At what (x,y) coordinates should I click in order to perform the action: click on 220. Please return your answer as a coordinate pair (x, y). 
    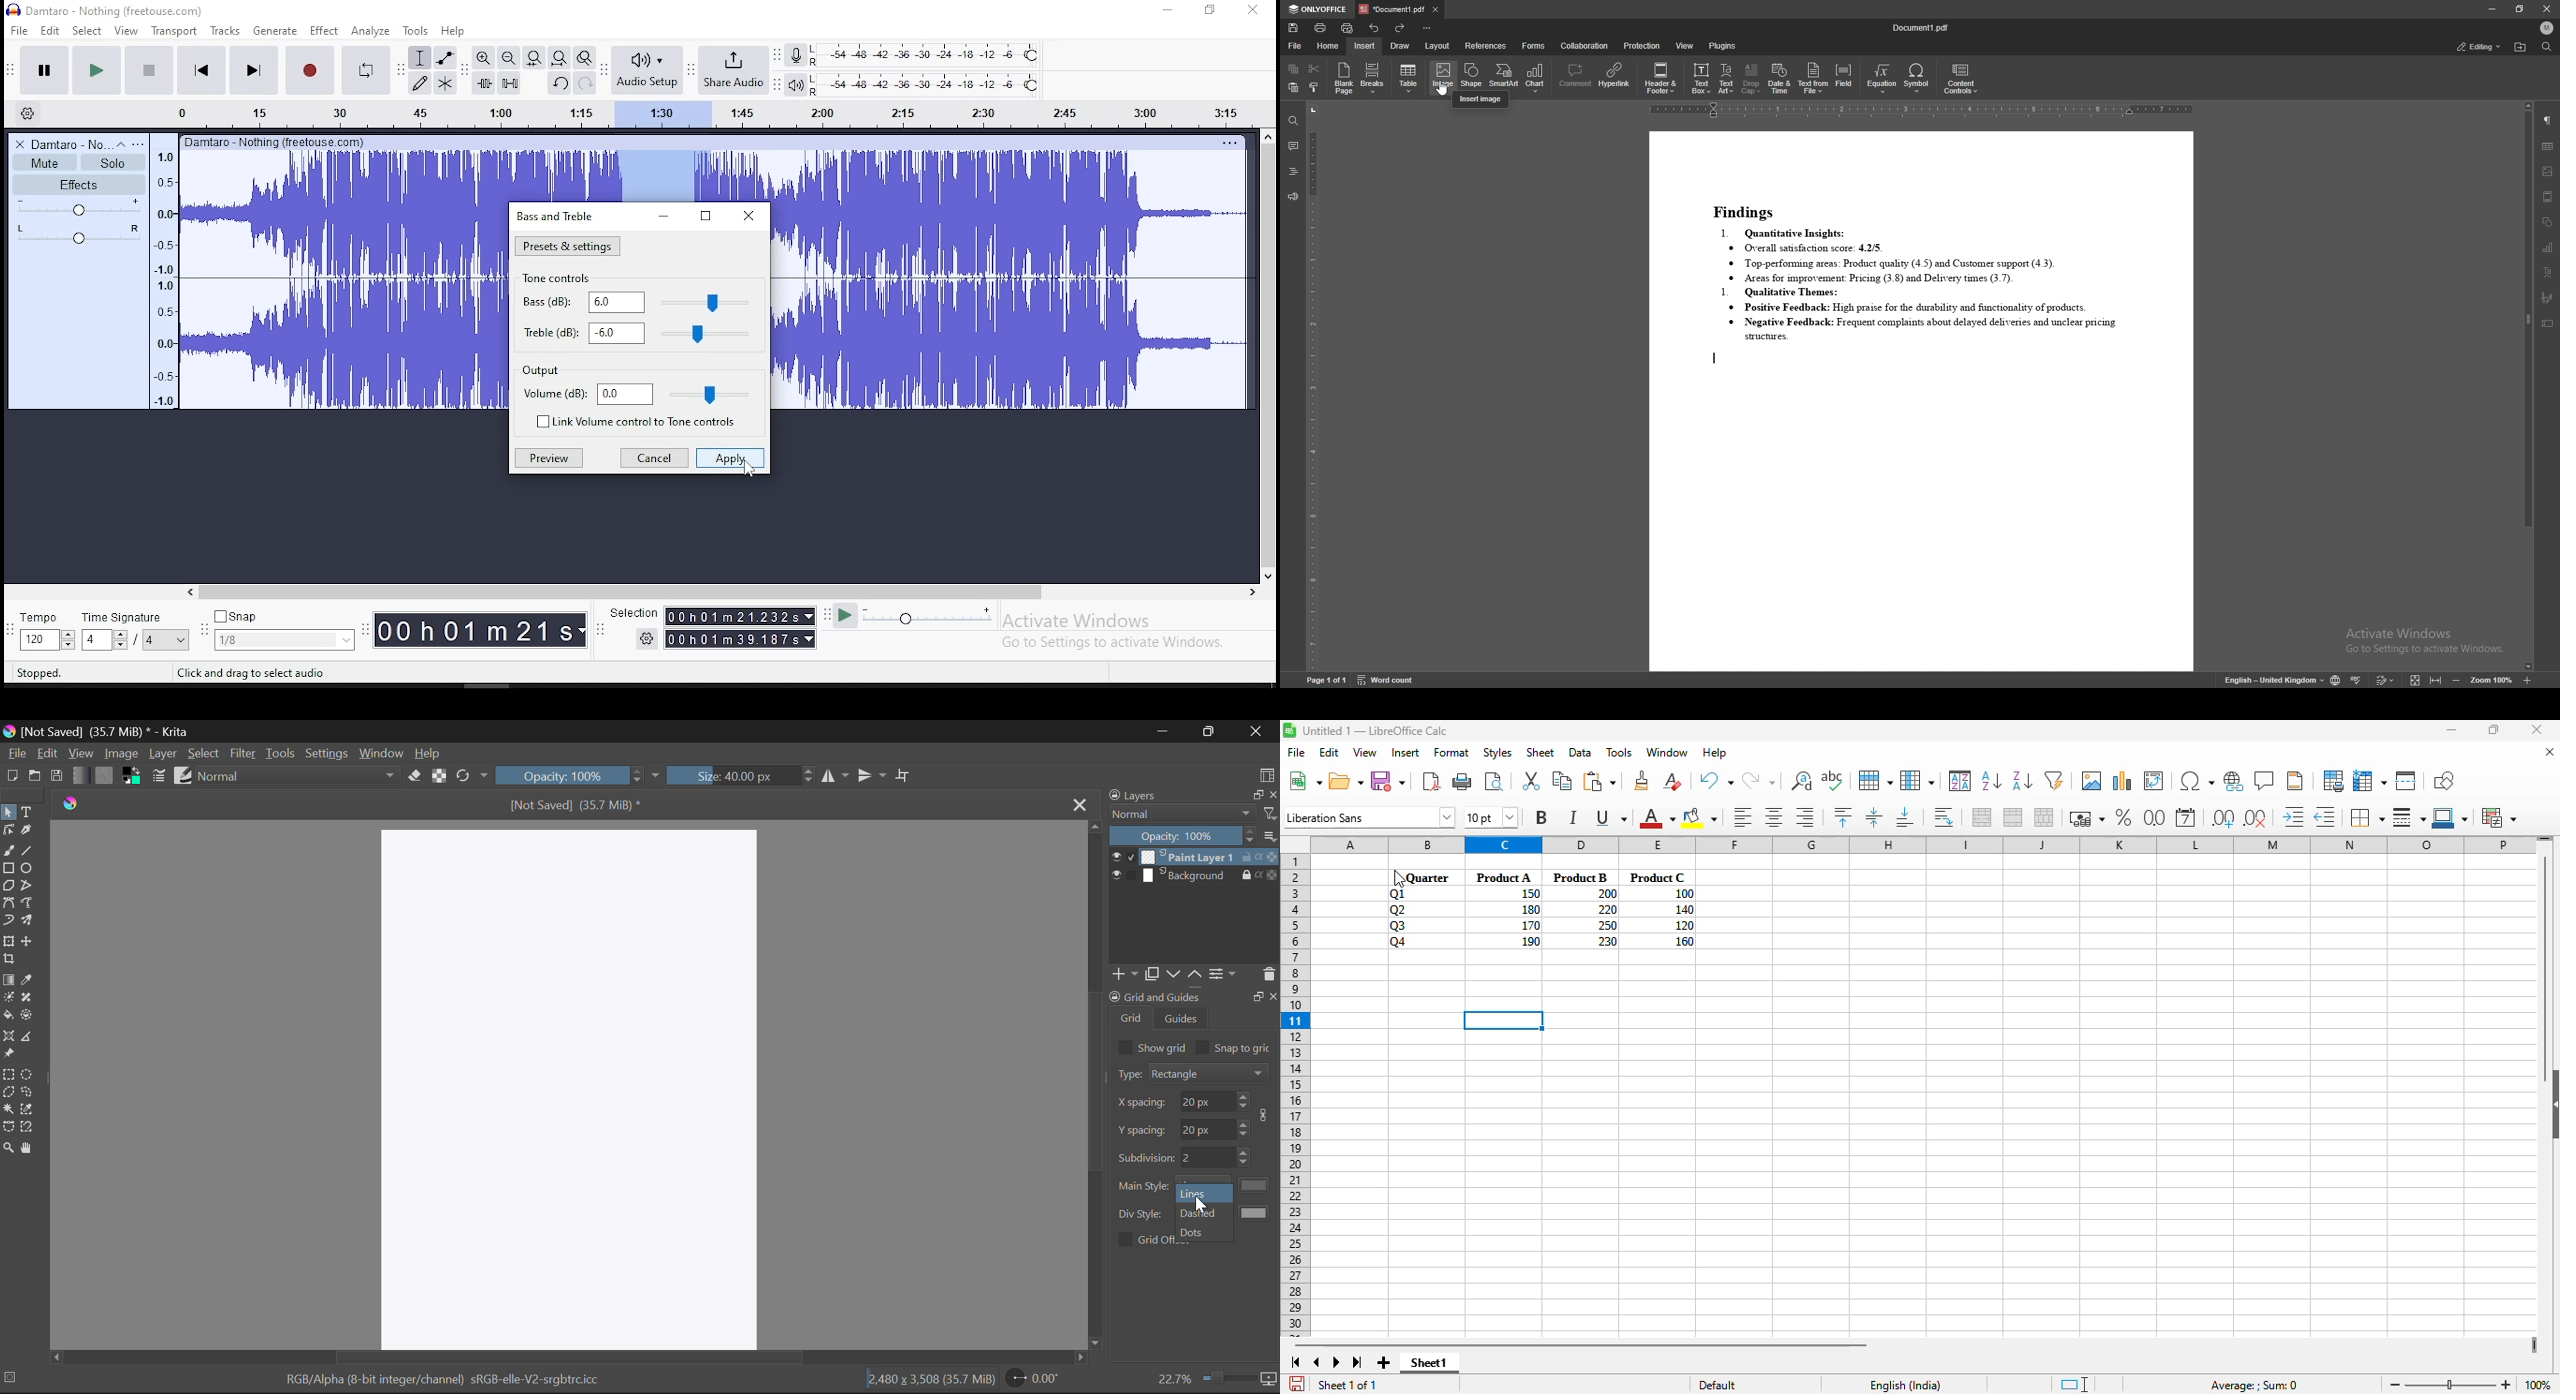
    Looking at the image, I should click on (1607, 909).